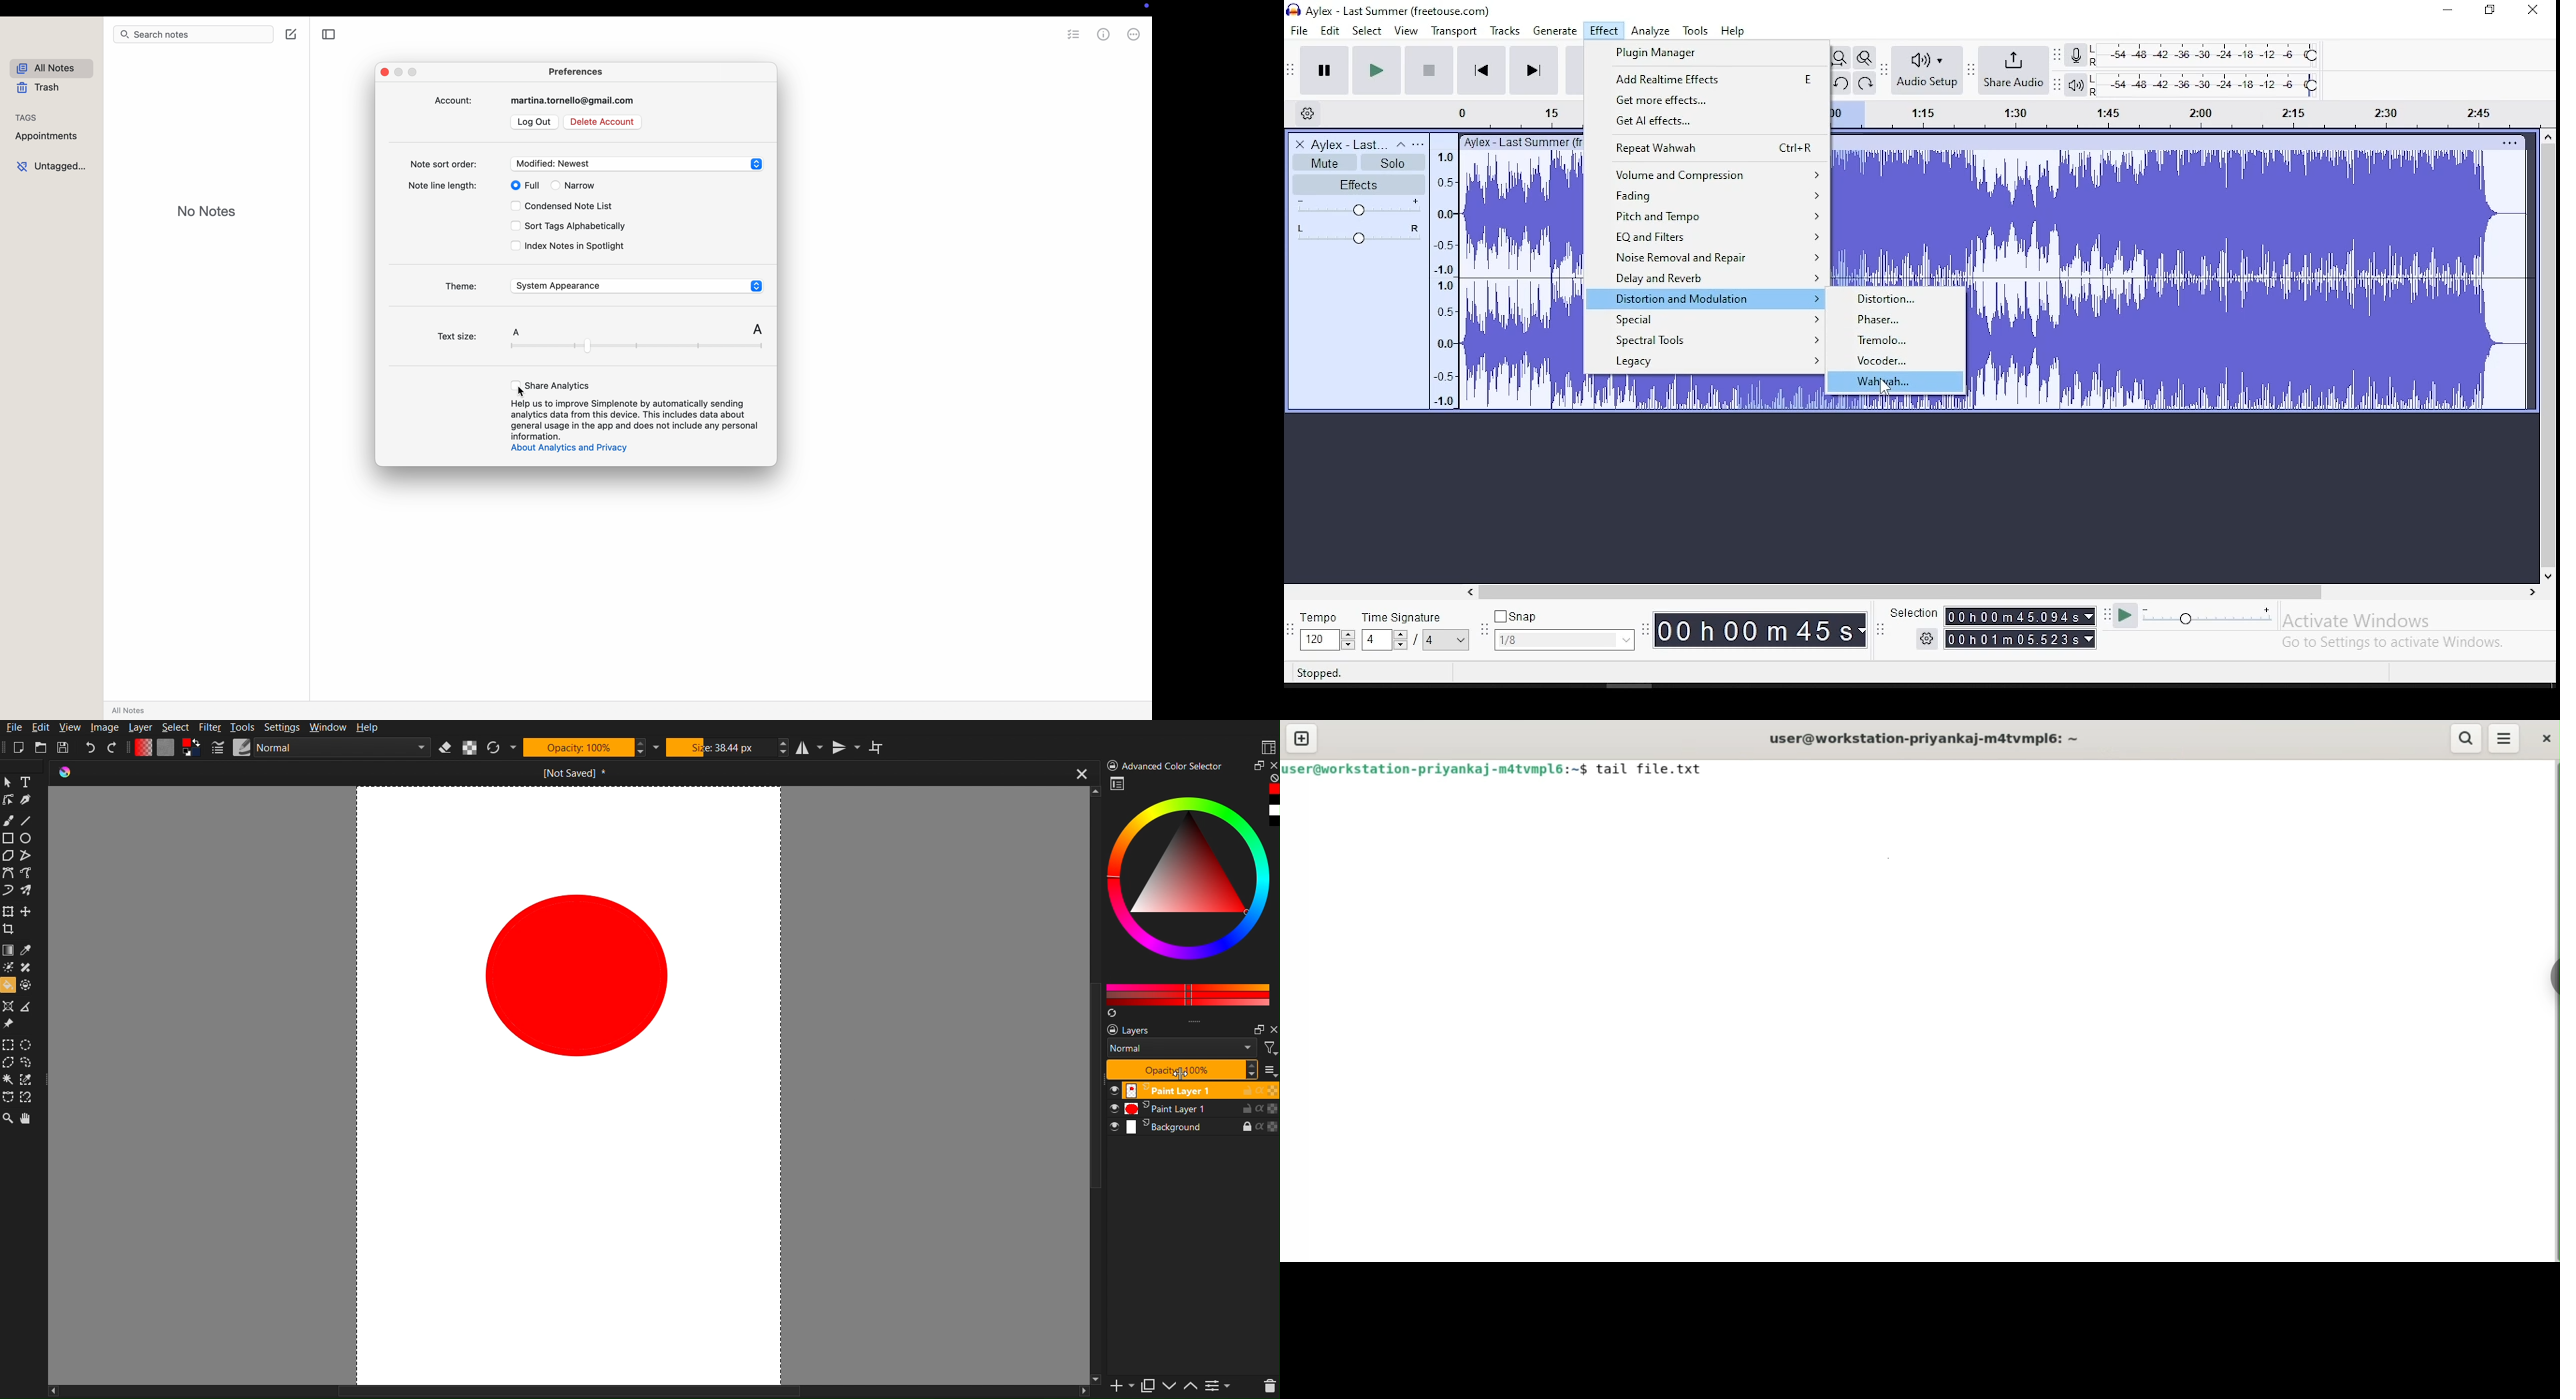 The image size is (2576, 1400). What do you see at coordinates (1325, 162) in the screenshot?
I see `mute` at bounding box center [1325, 162].